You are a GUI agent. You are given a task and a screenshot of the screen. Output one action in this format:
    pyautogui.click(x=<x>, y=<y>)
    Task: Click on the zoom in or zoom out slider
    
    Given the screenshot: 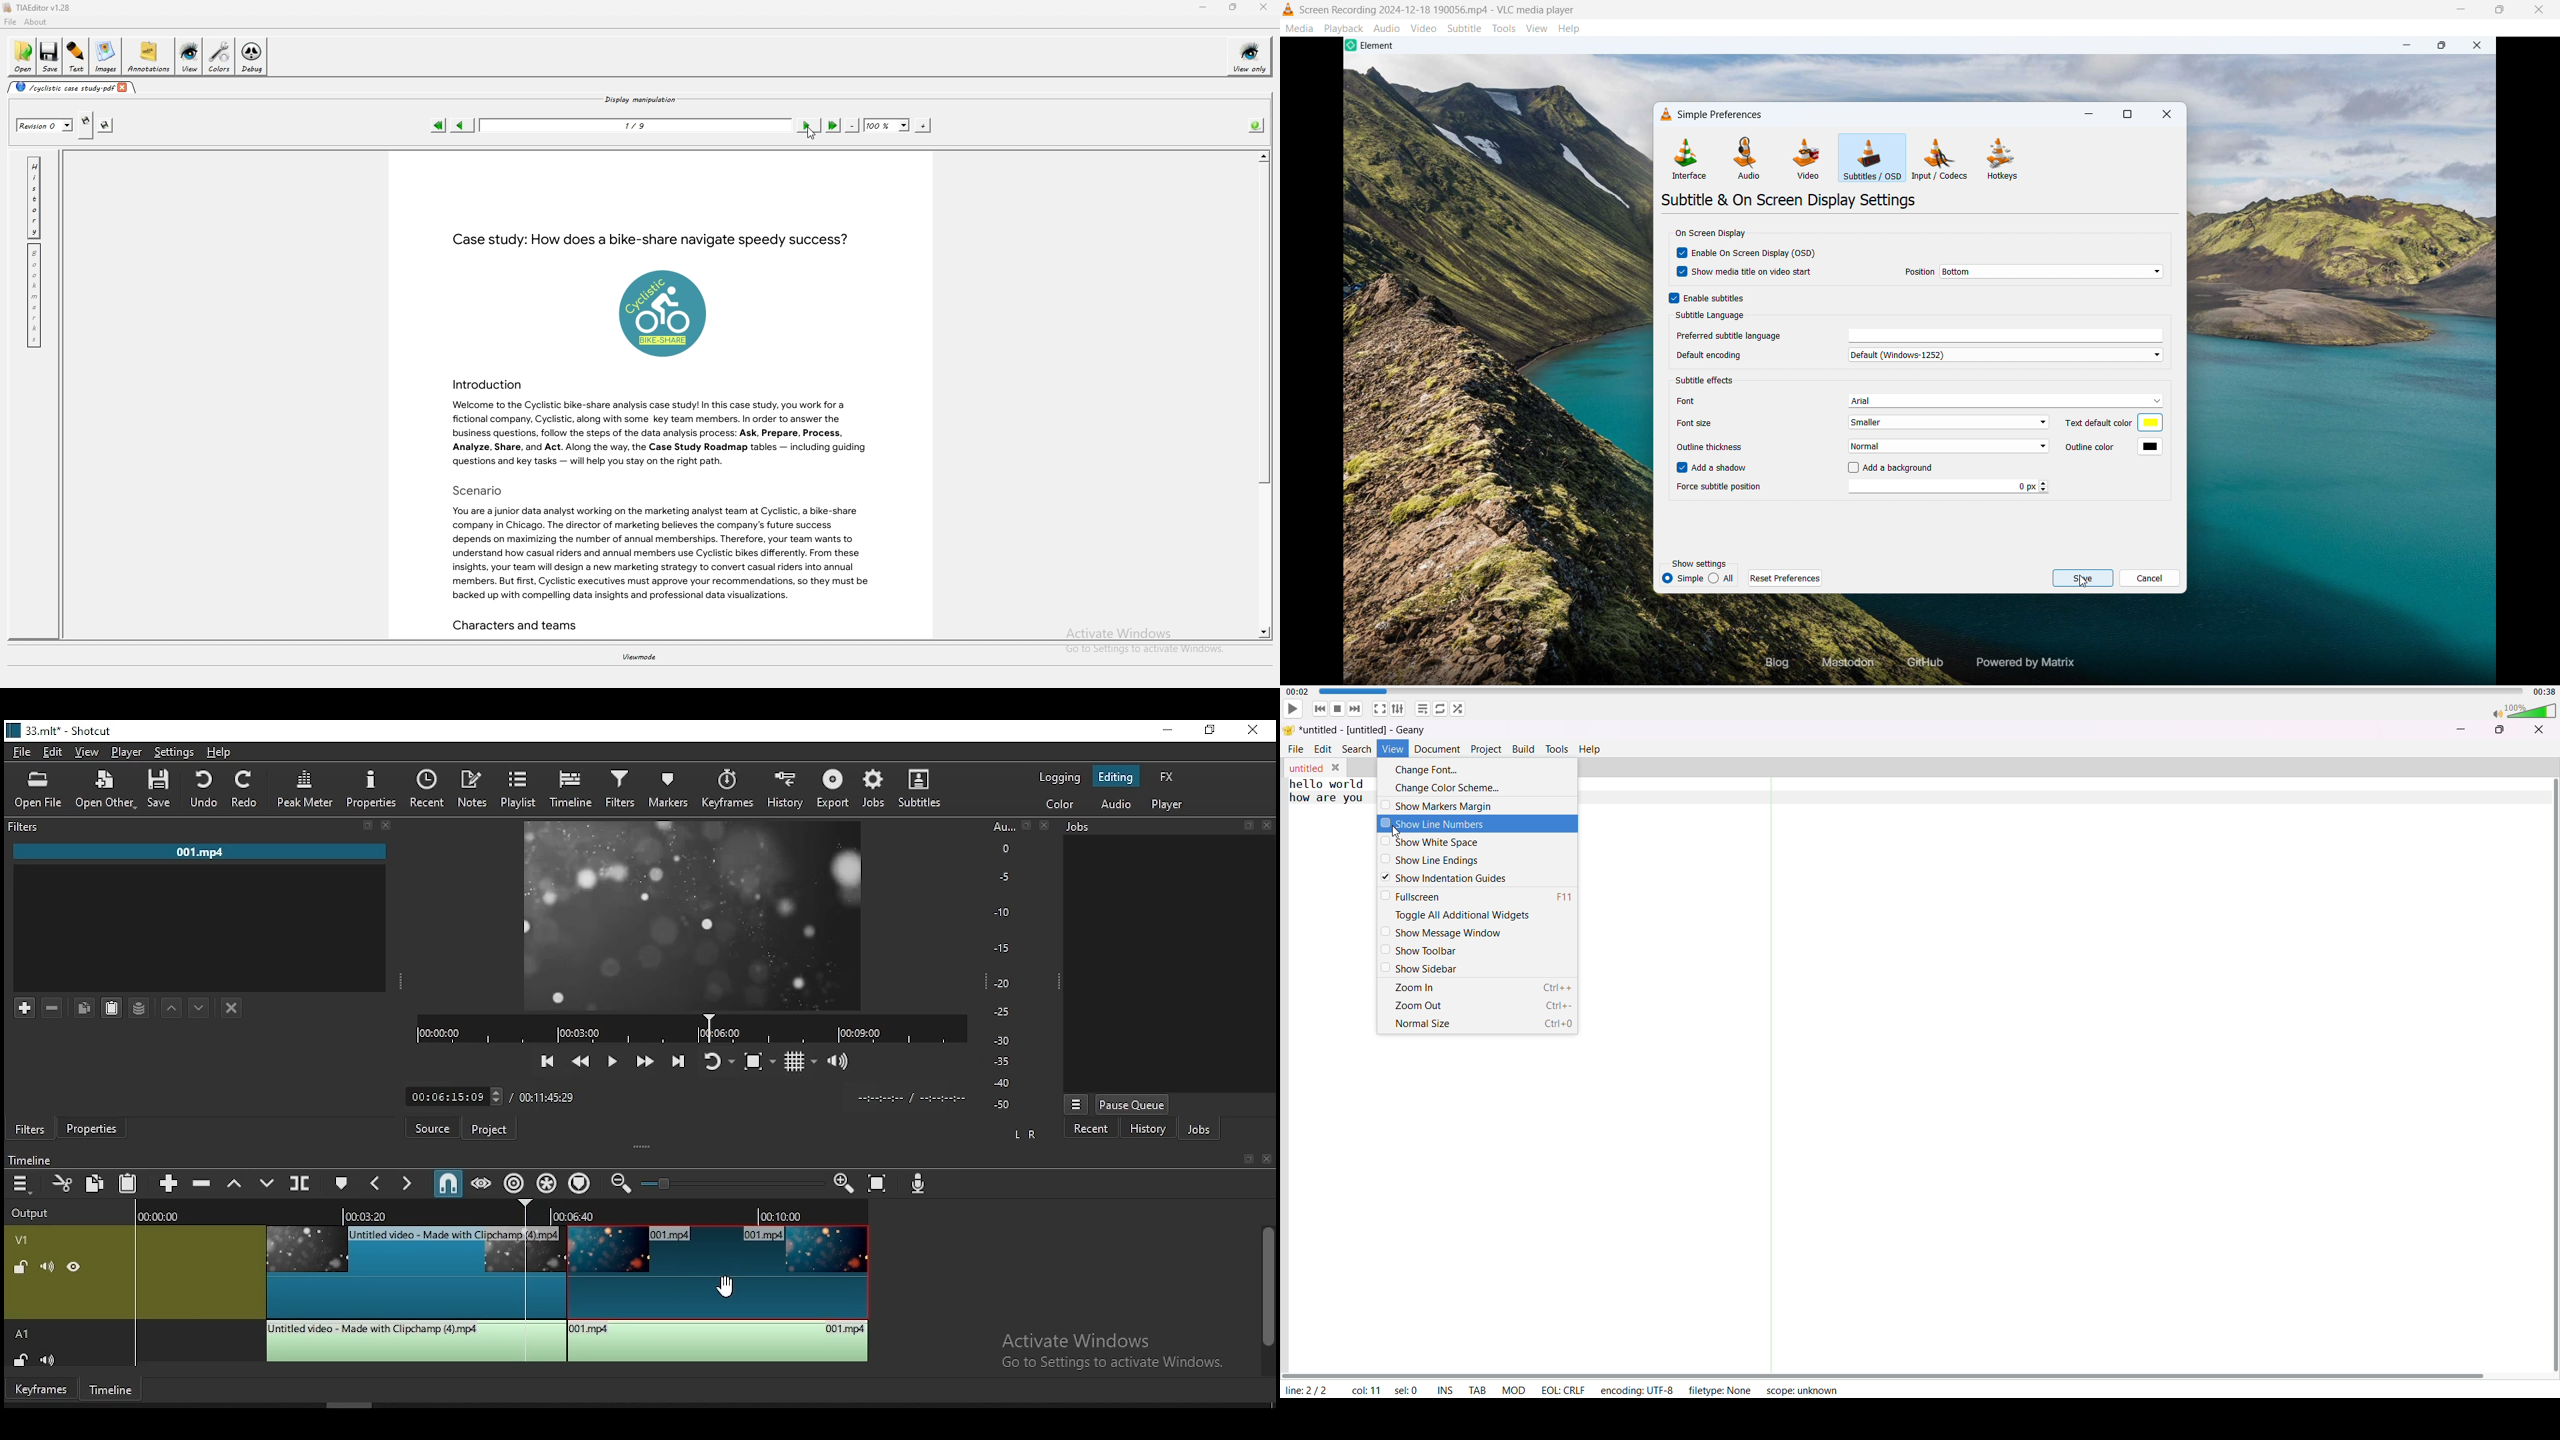 What is the action you would take?
    pyautogui.click(x=734, y=1183)
    